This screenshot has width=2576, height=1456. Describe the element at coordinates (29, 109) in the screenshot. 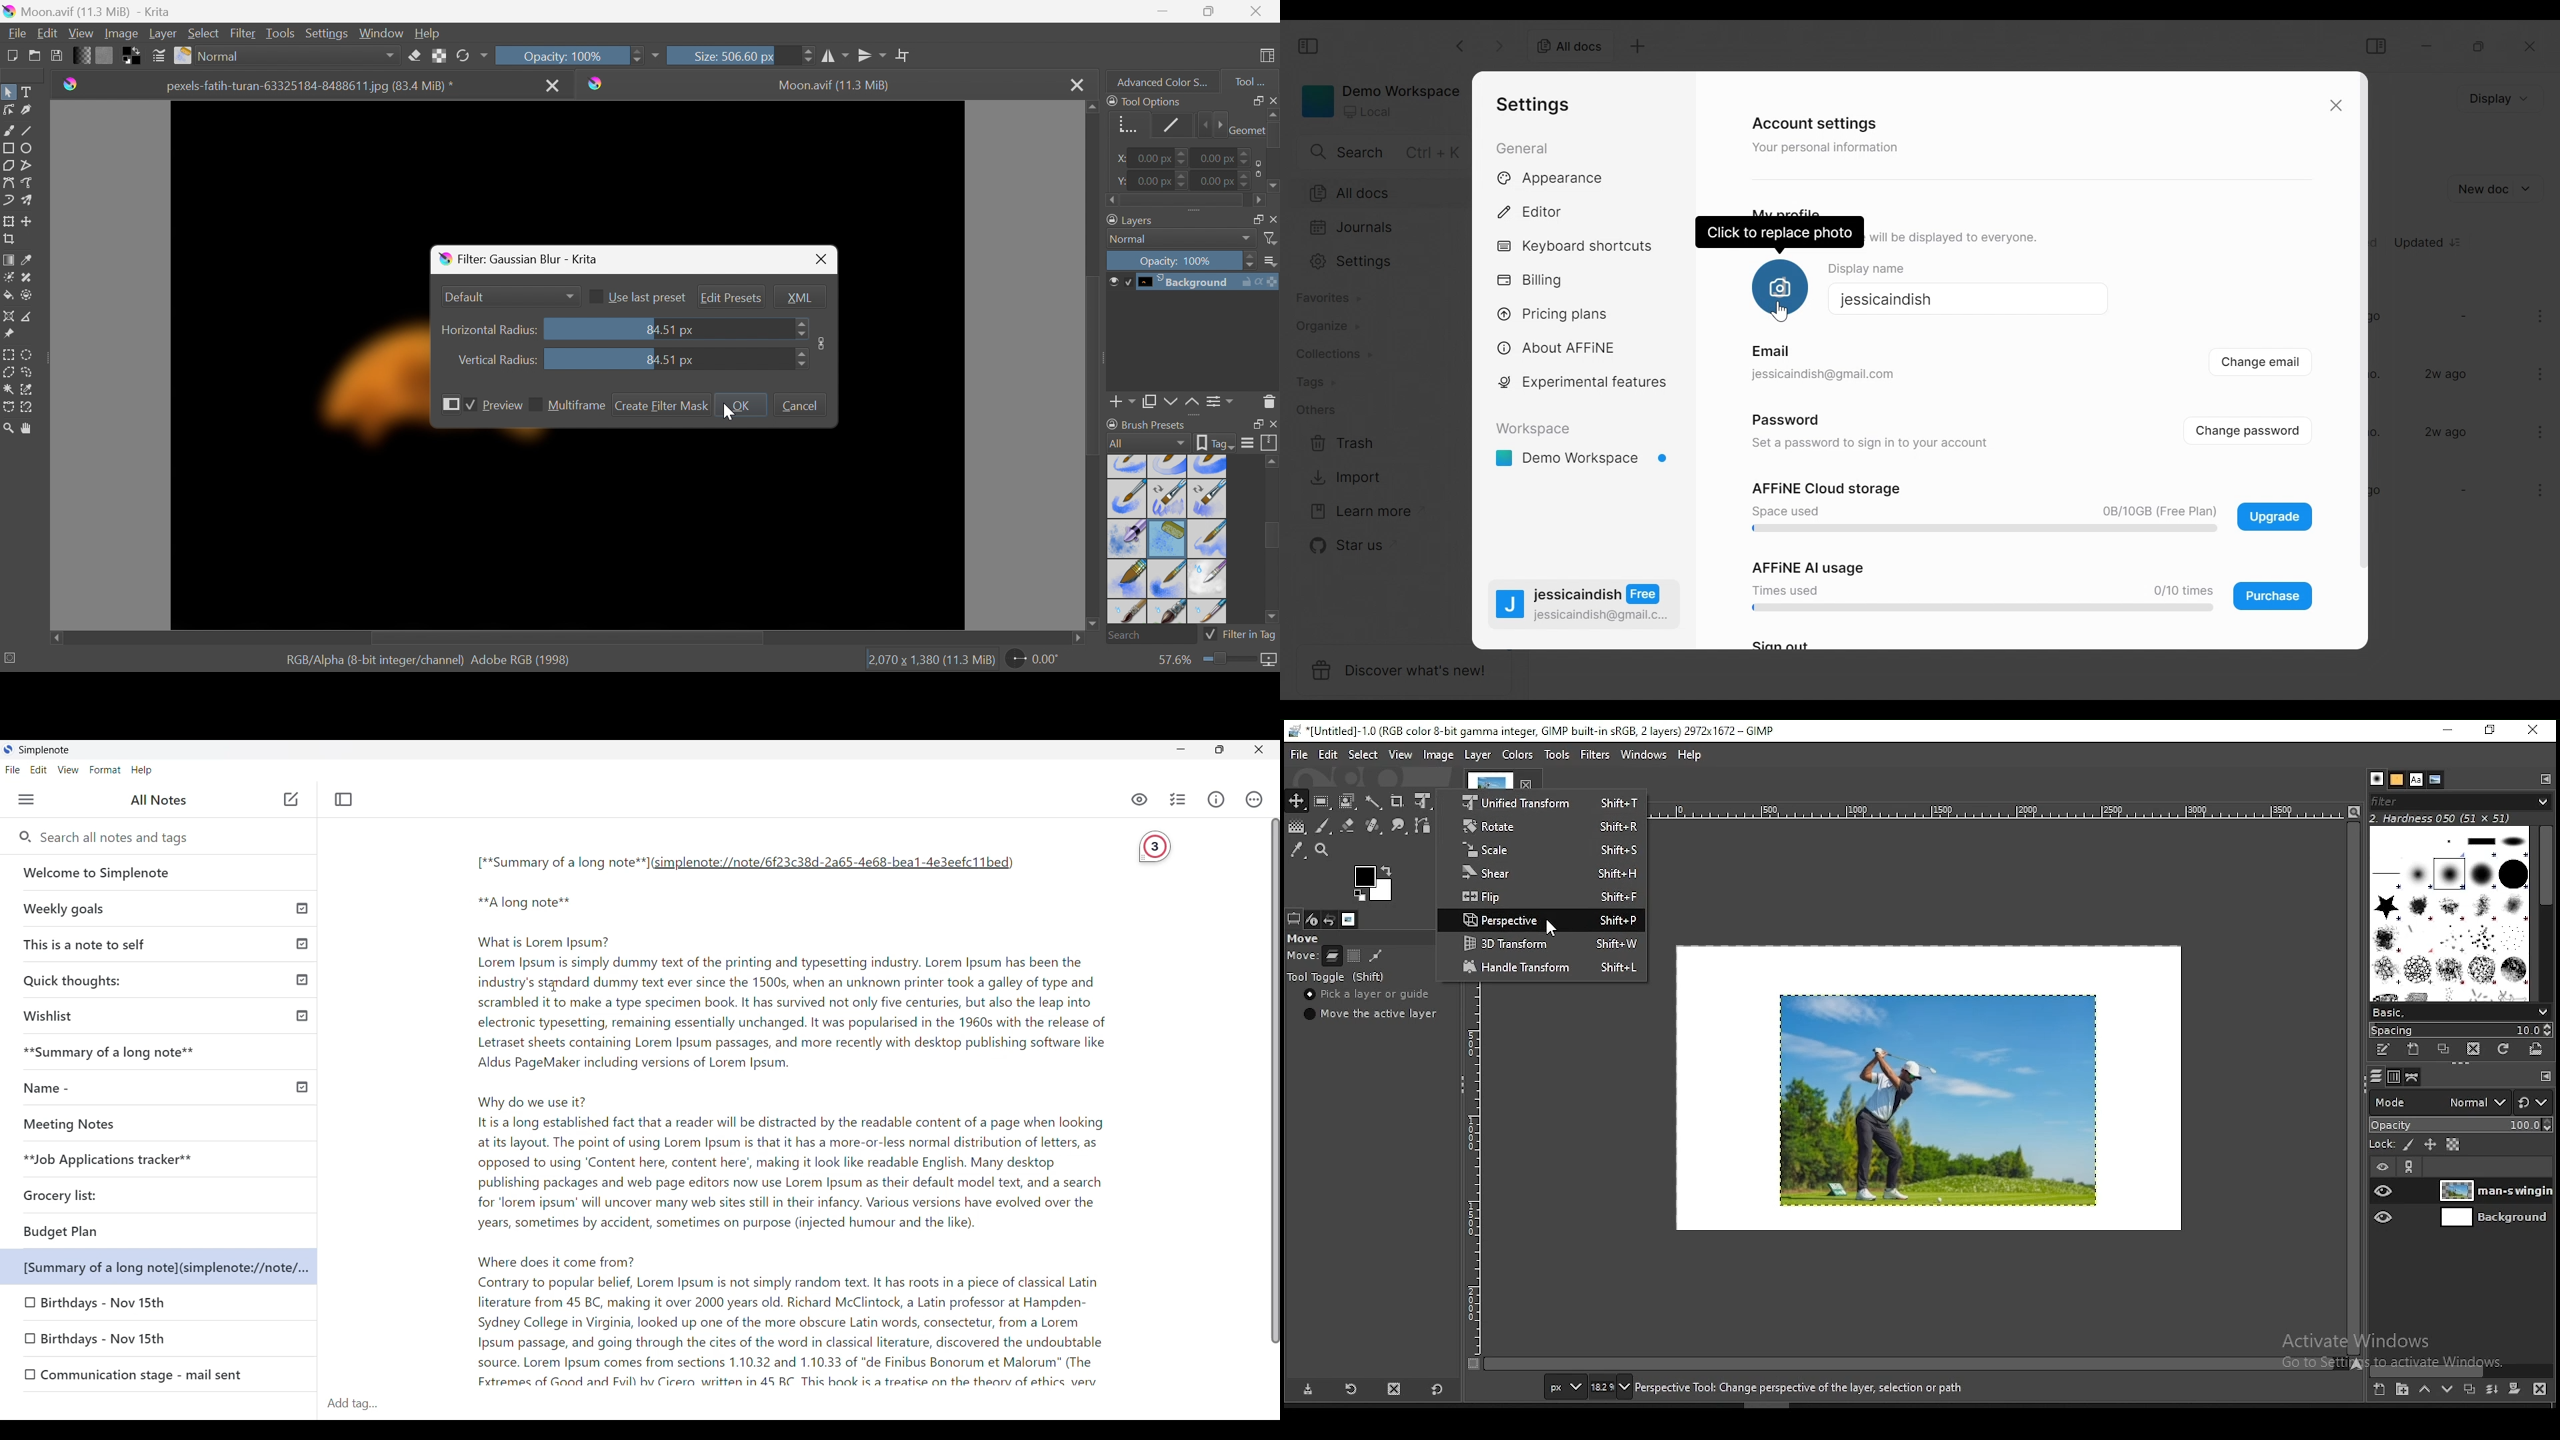

I see `Calligraphy` at that location.